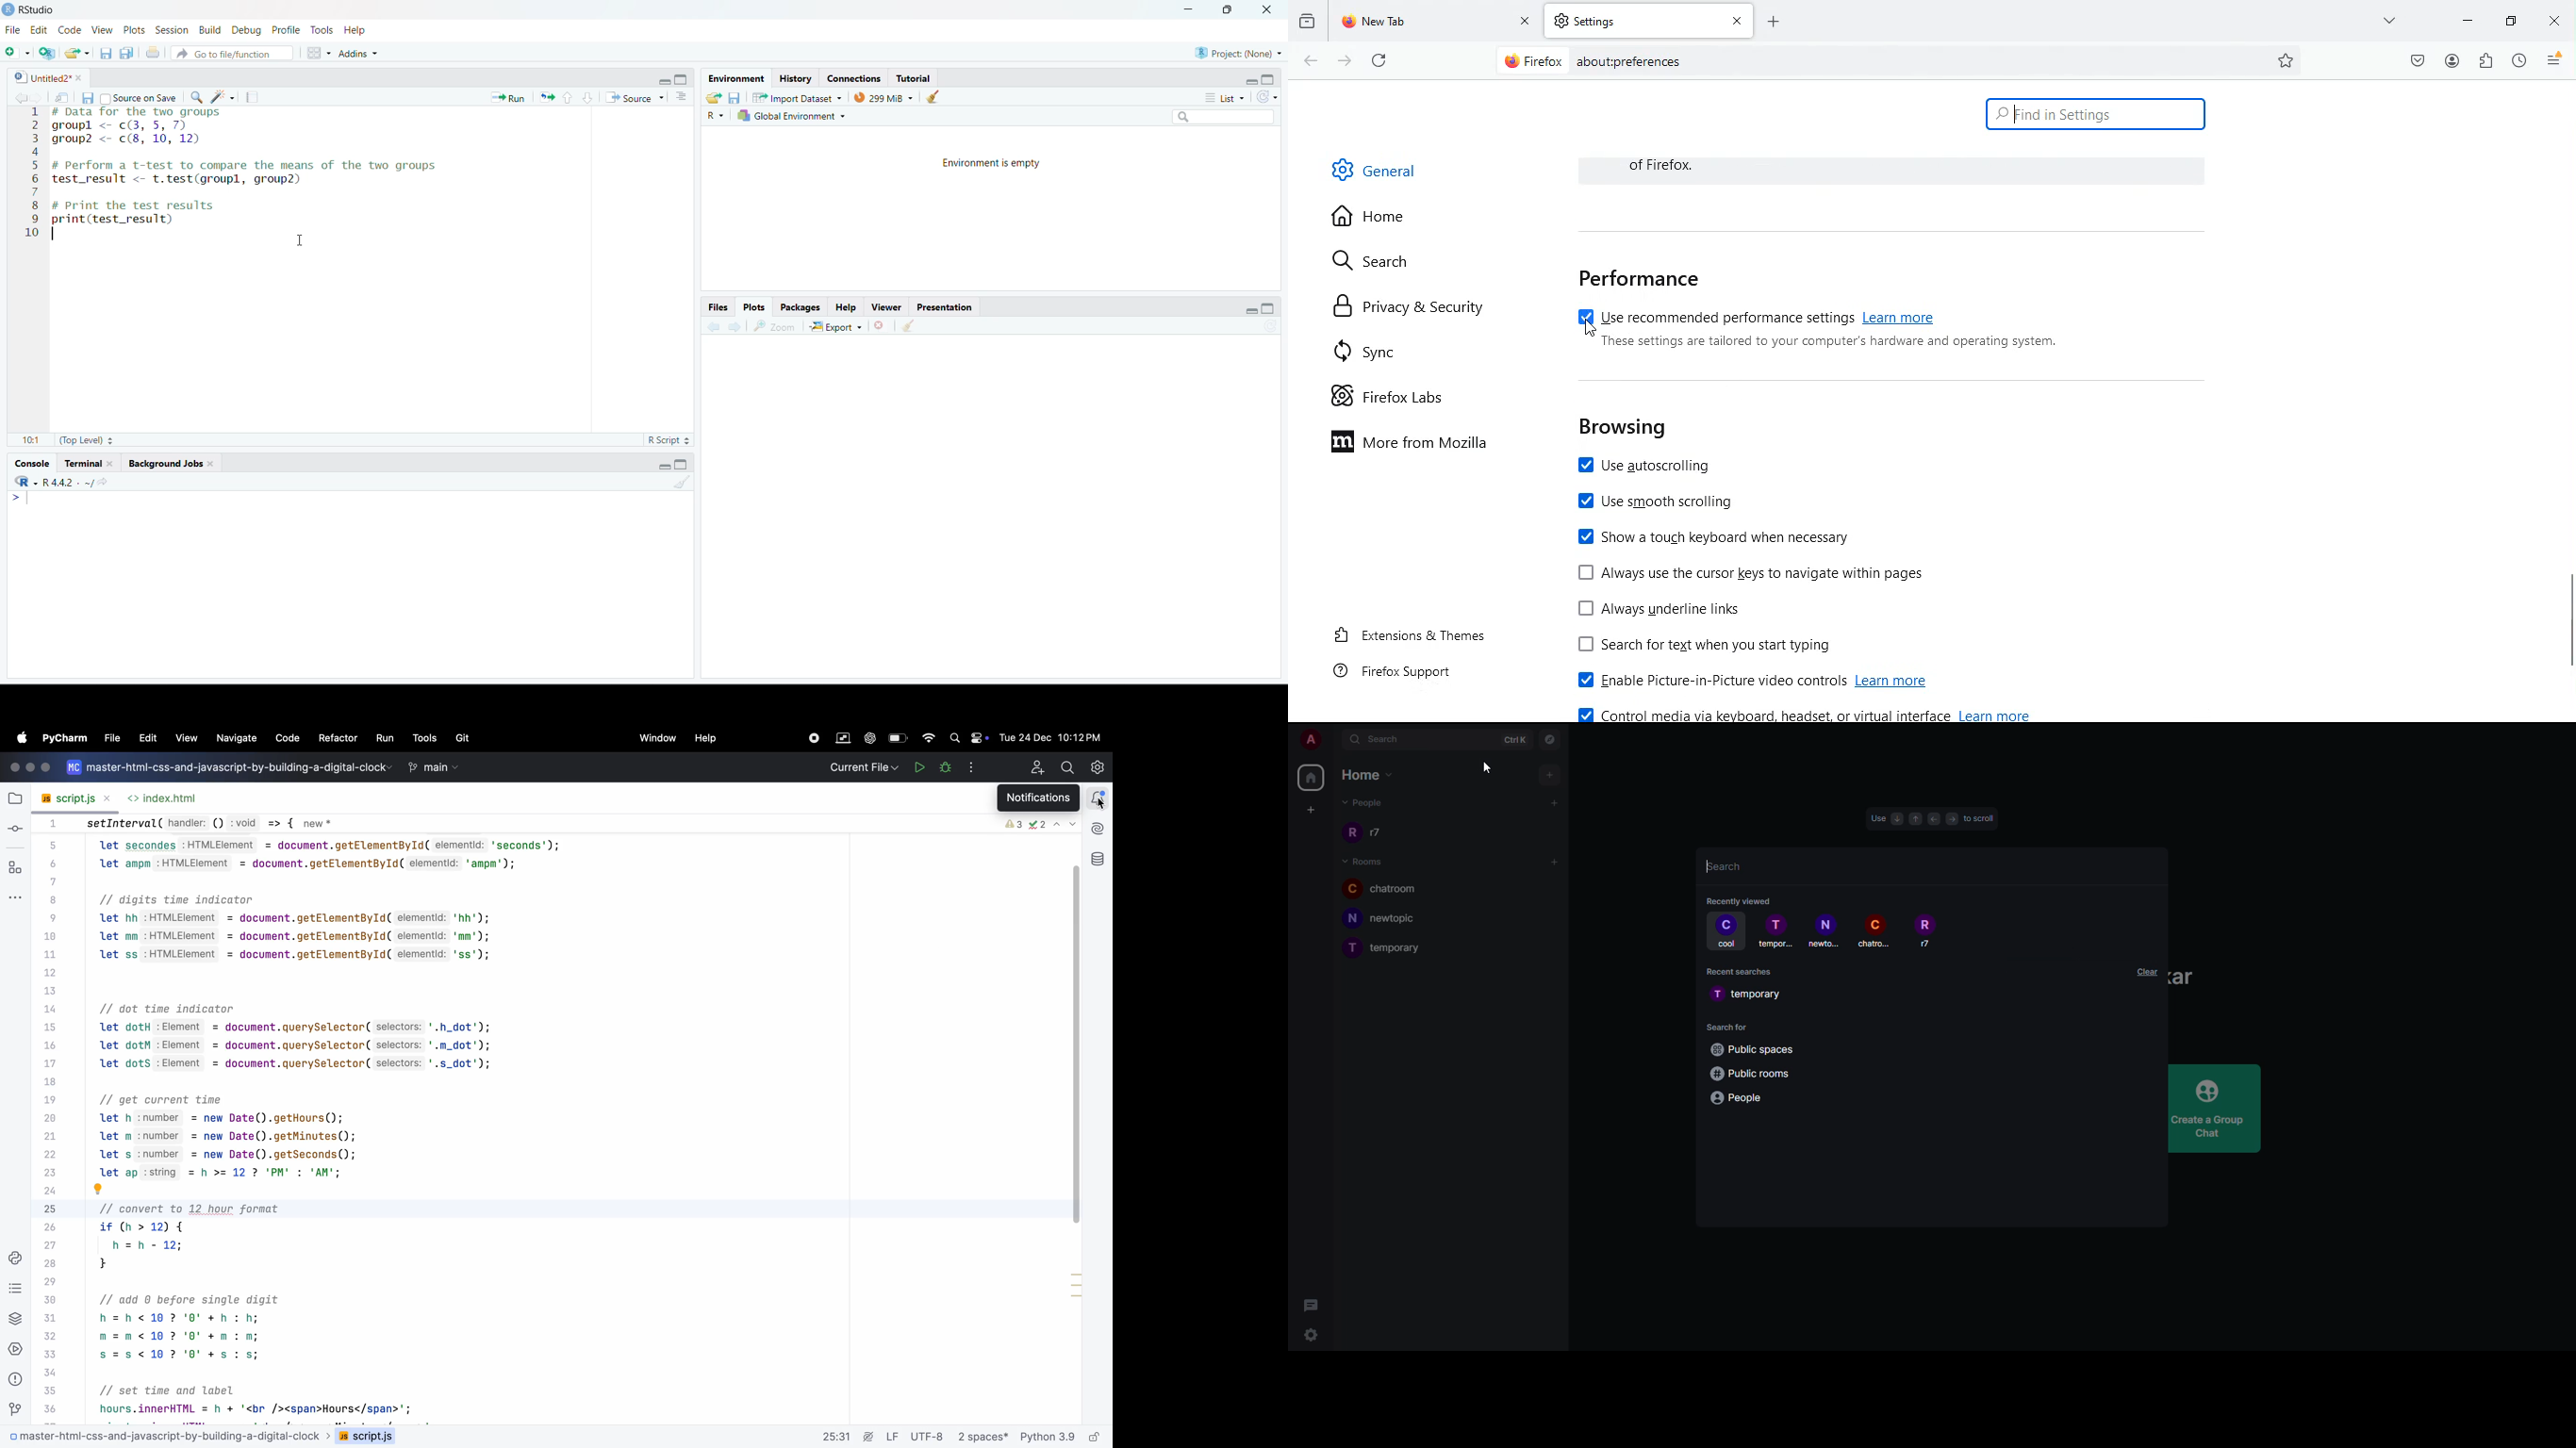  Describe the element at coordinates (35, 173) in the screenshot. I see `line number` at that location.